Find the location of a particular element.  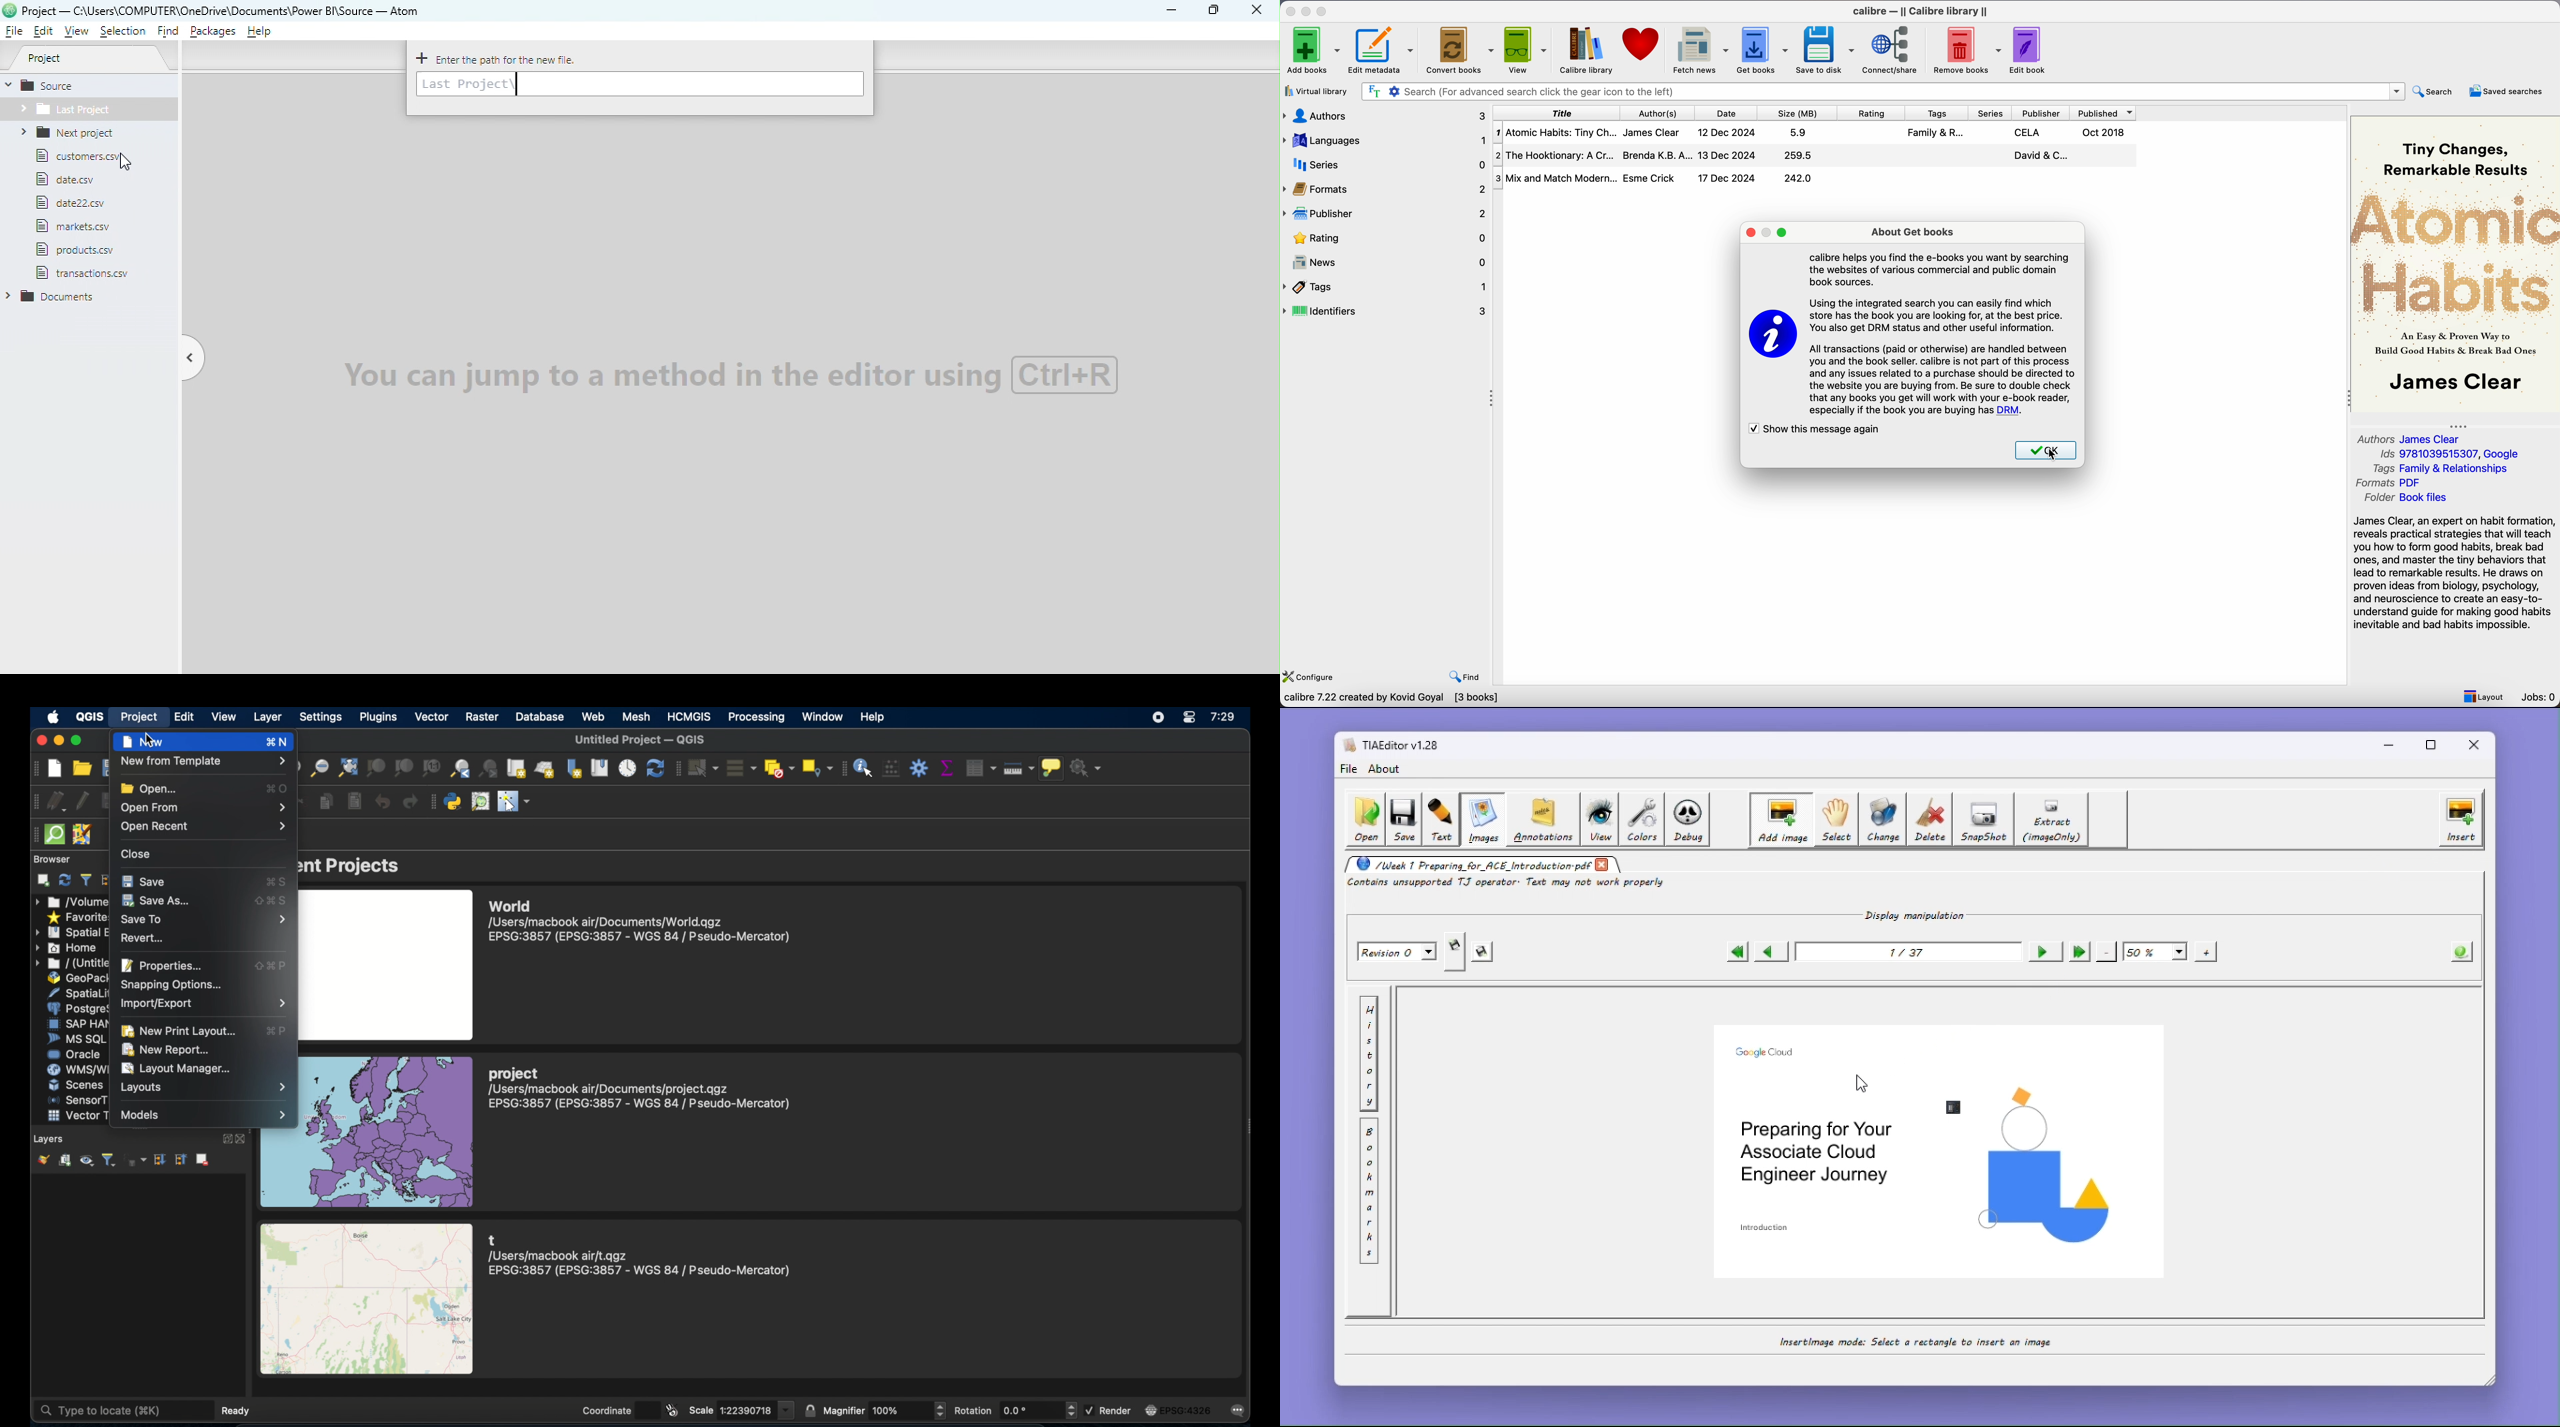

authors is located at coordinates (1386, 115).